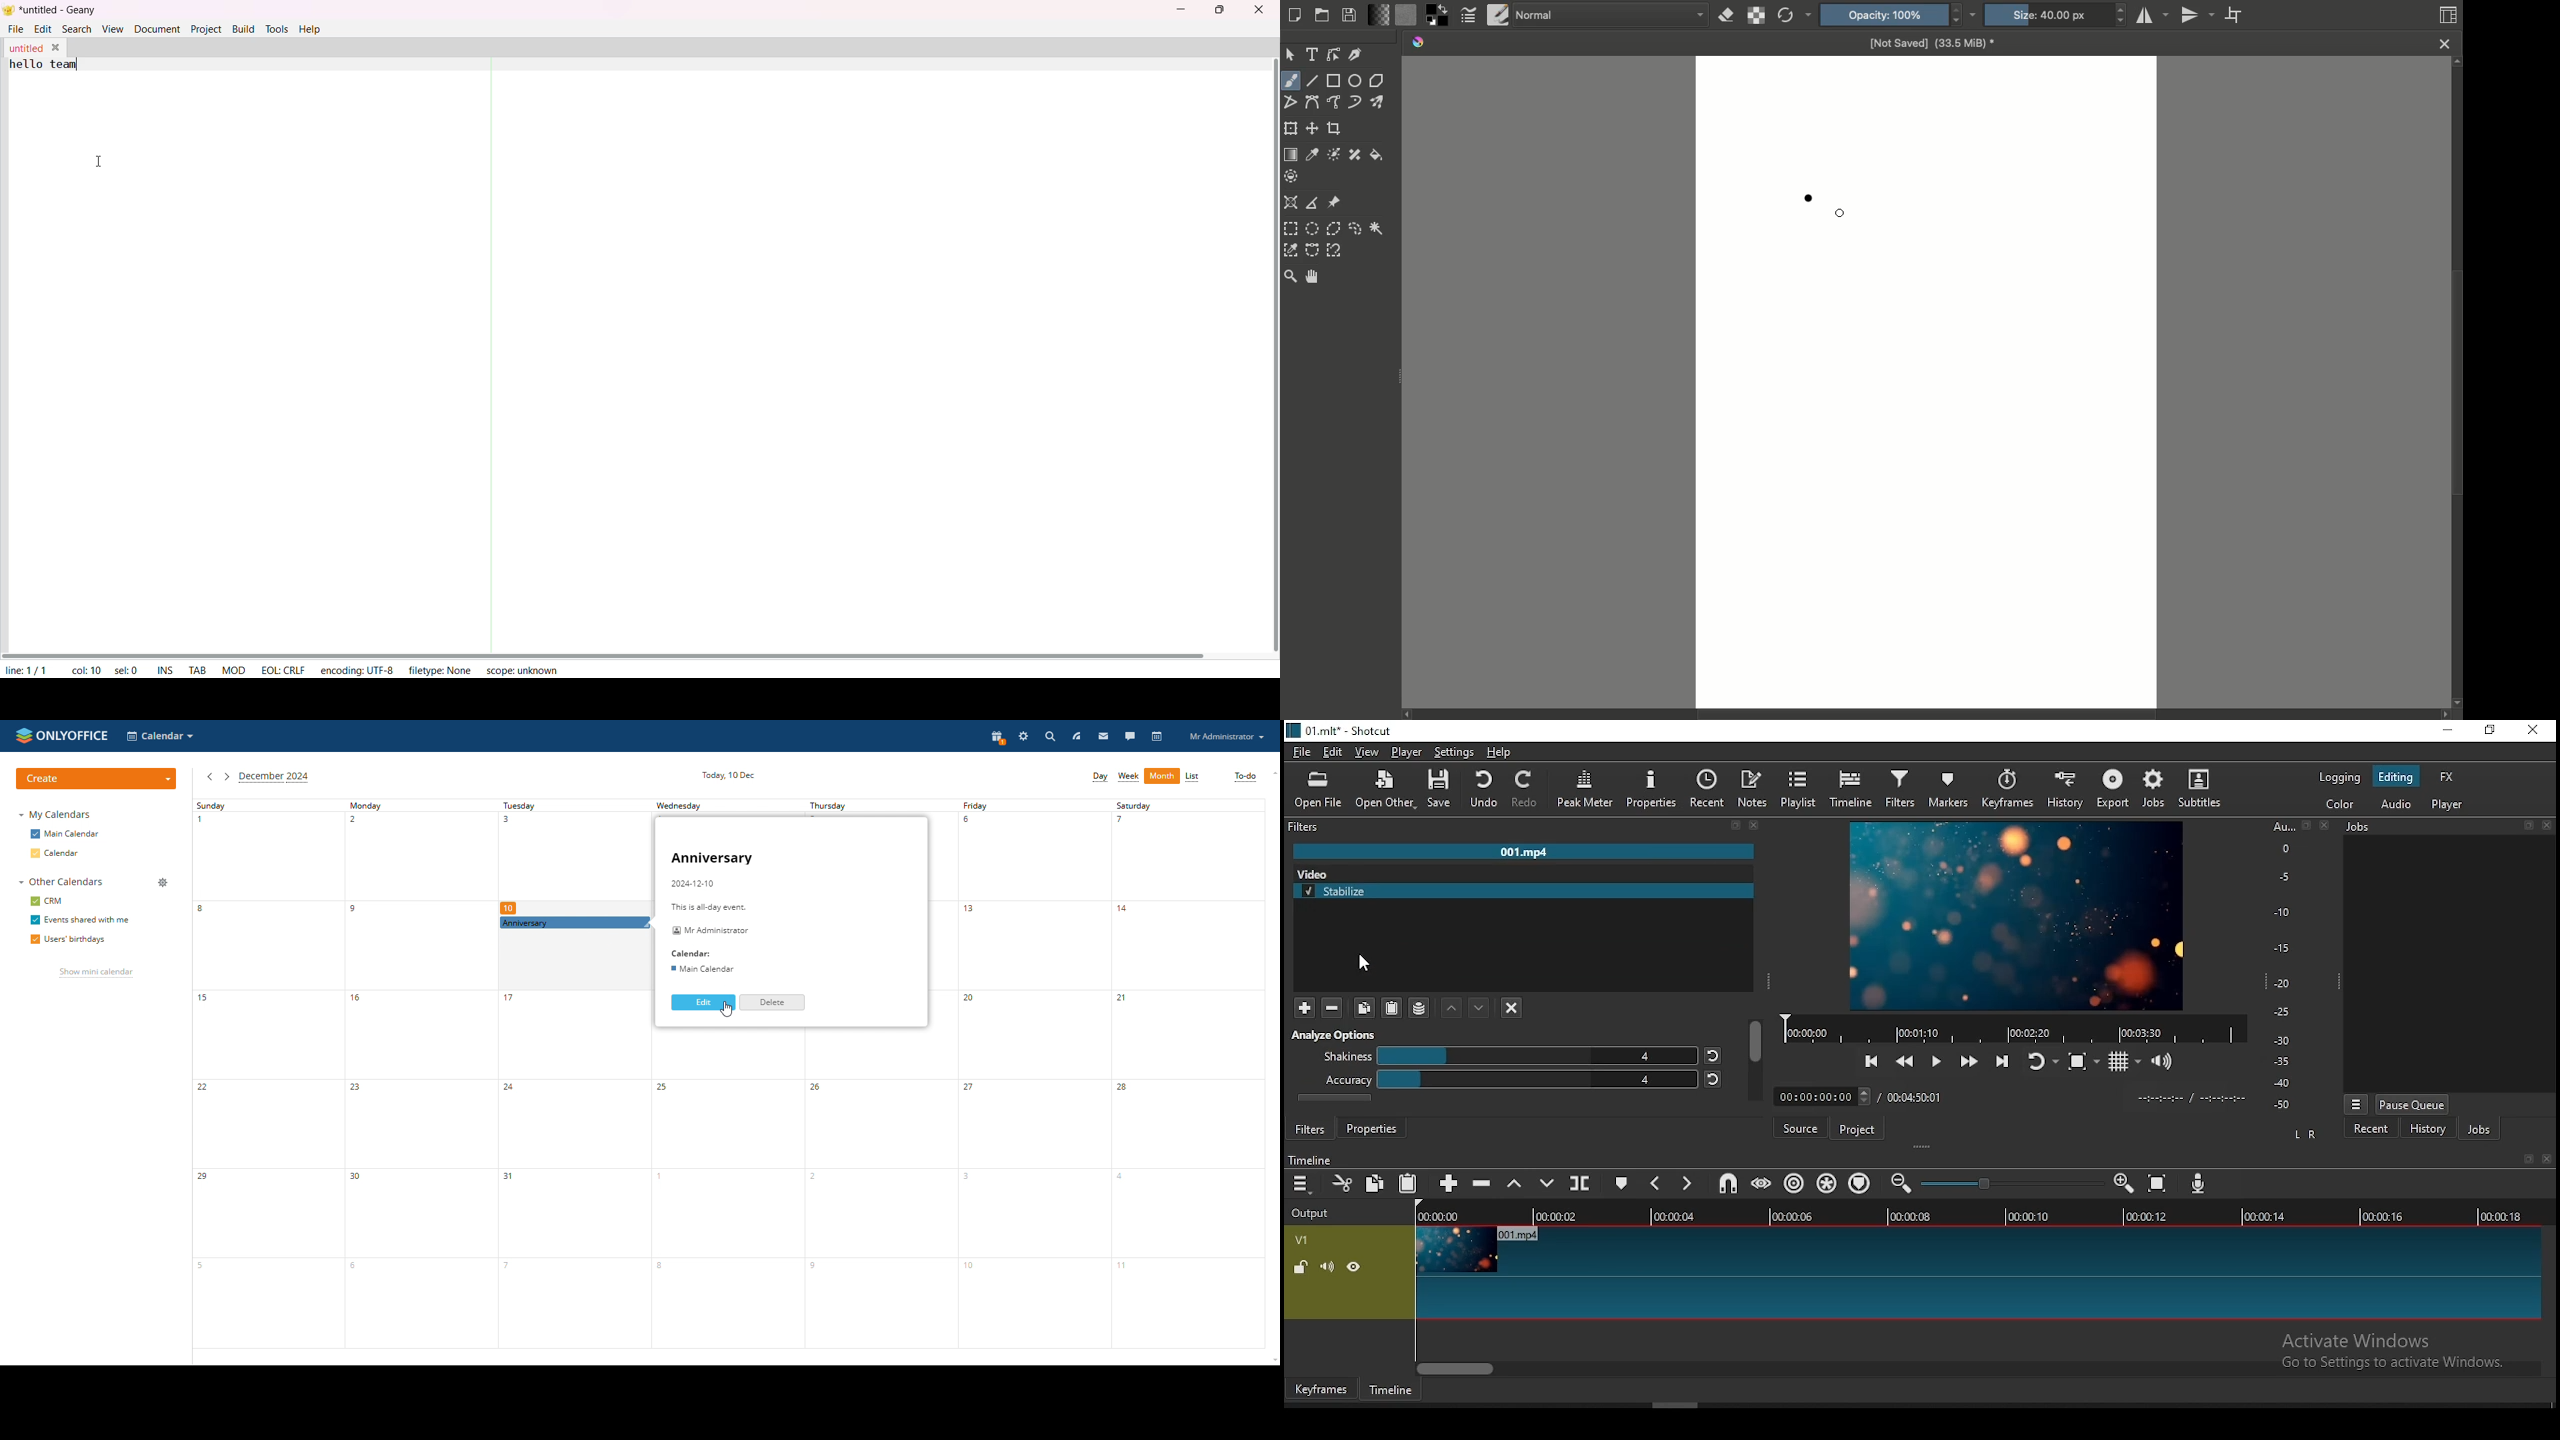  What do you see at coordinates (1979, 1215) in the screenshot?
I see `timeline` at bounding box center [1979, 1215].